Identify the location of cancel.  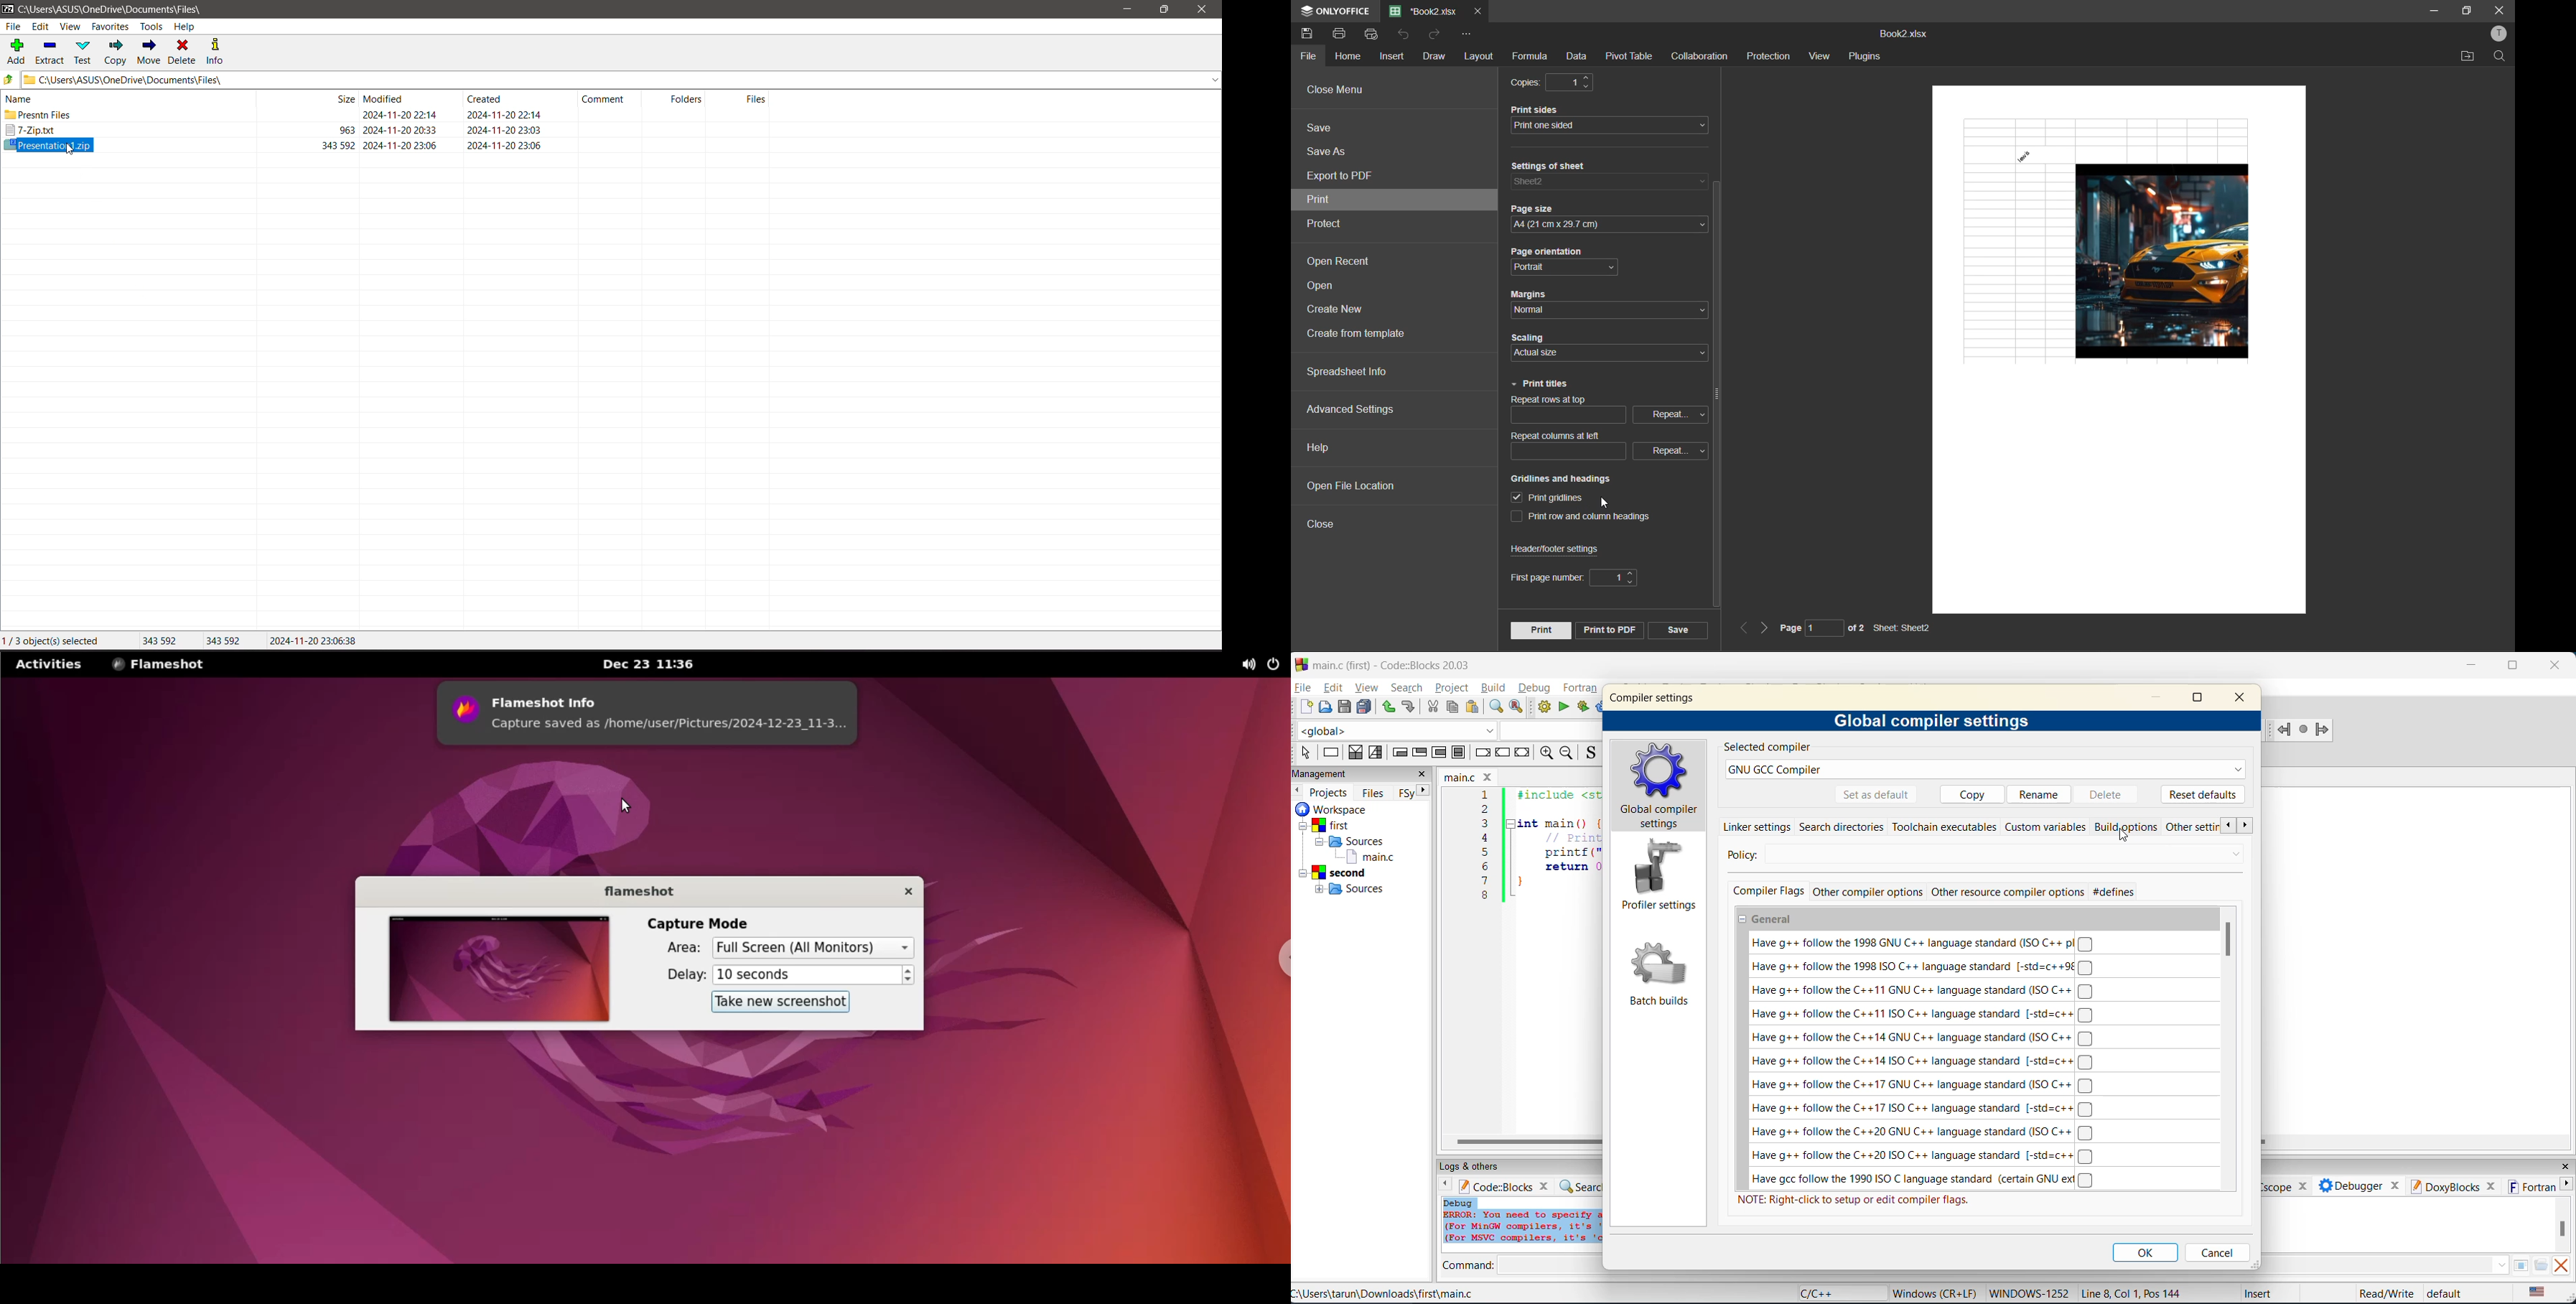
(2217, 1253).